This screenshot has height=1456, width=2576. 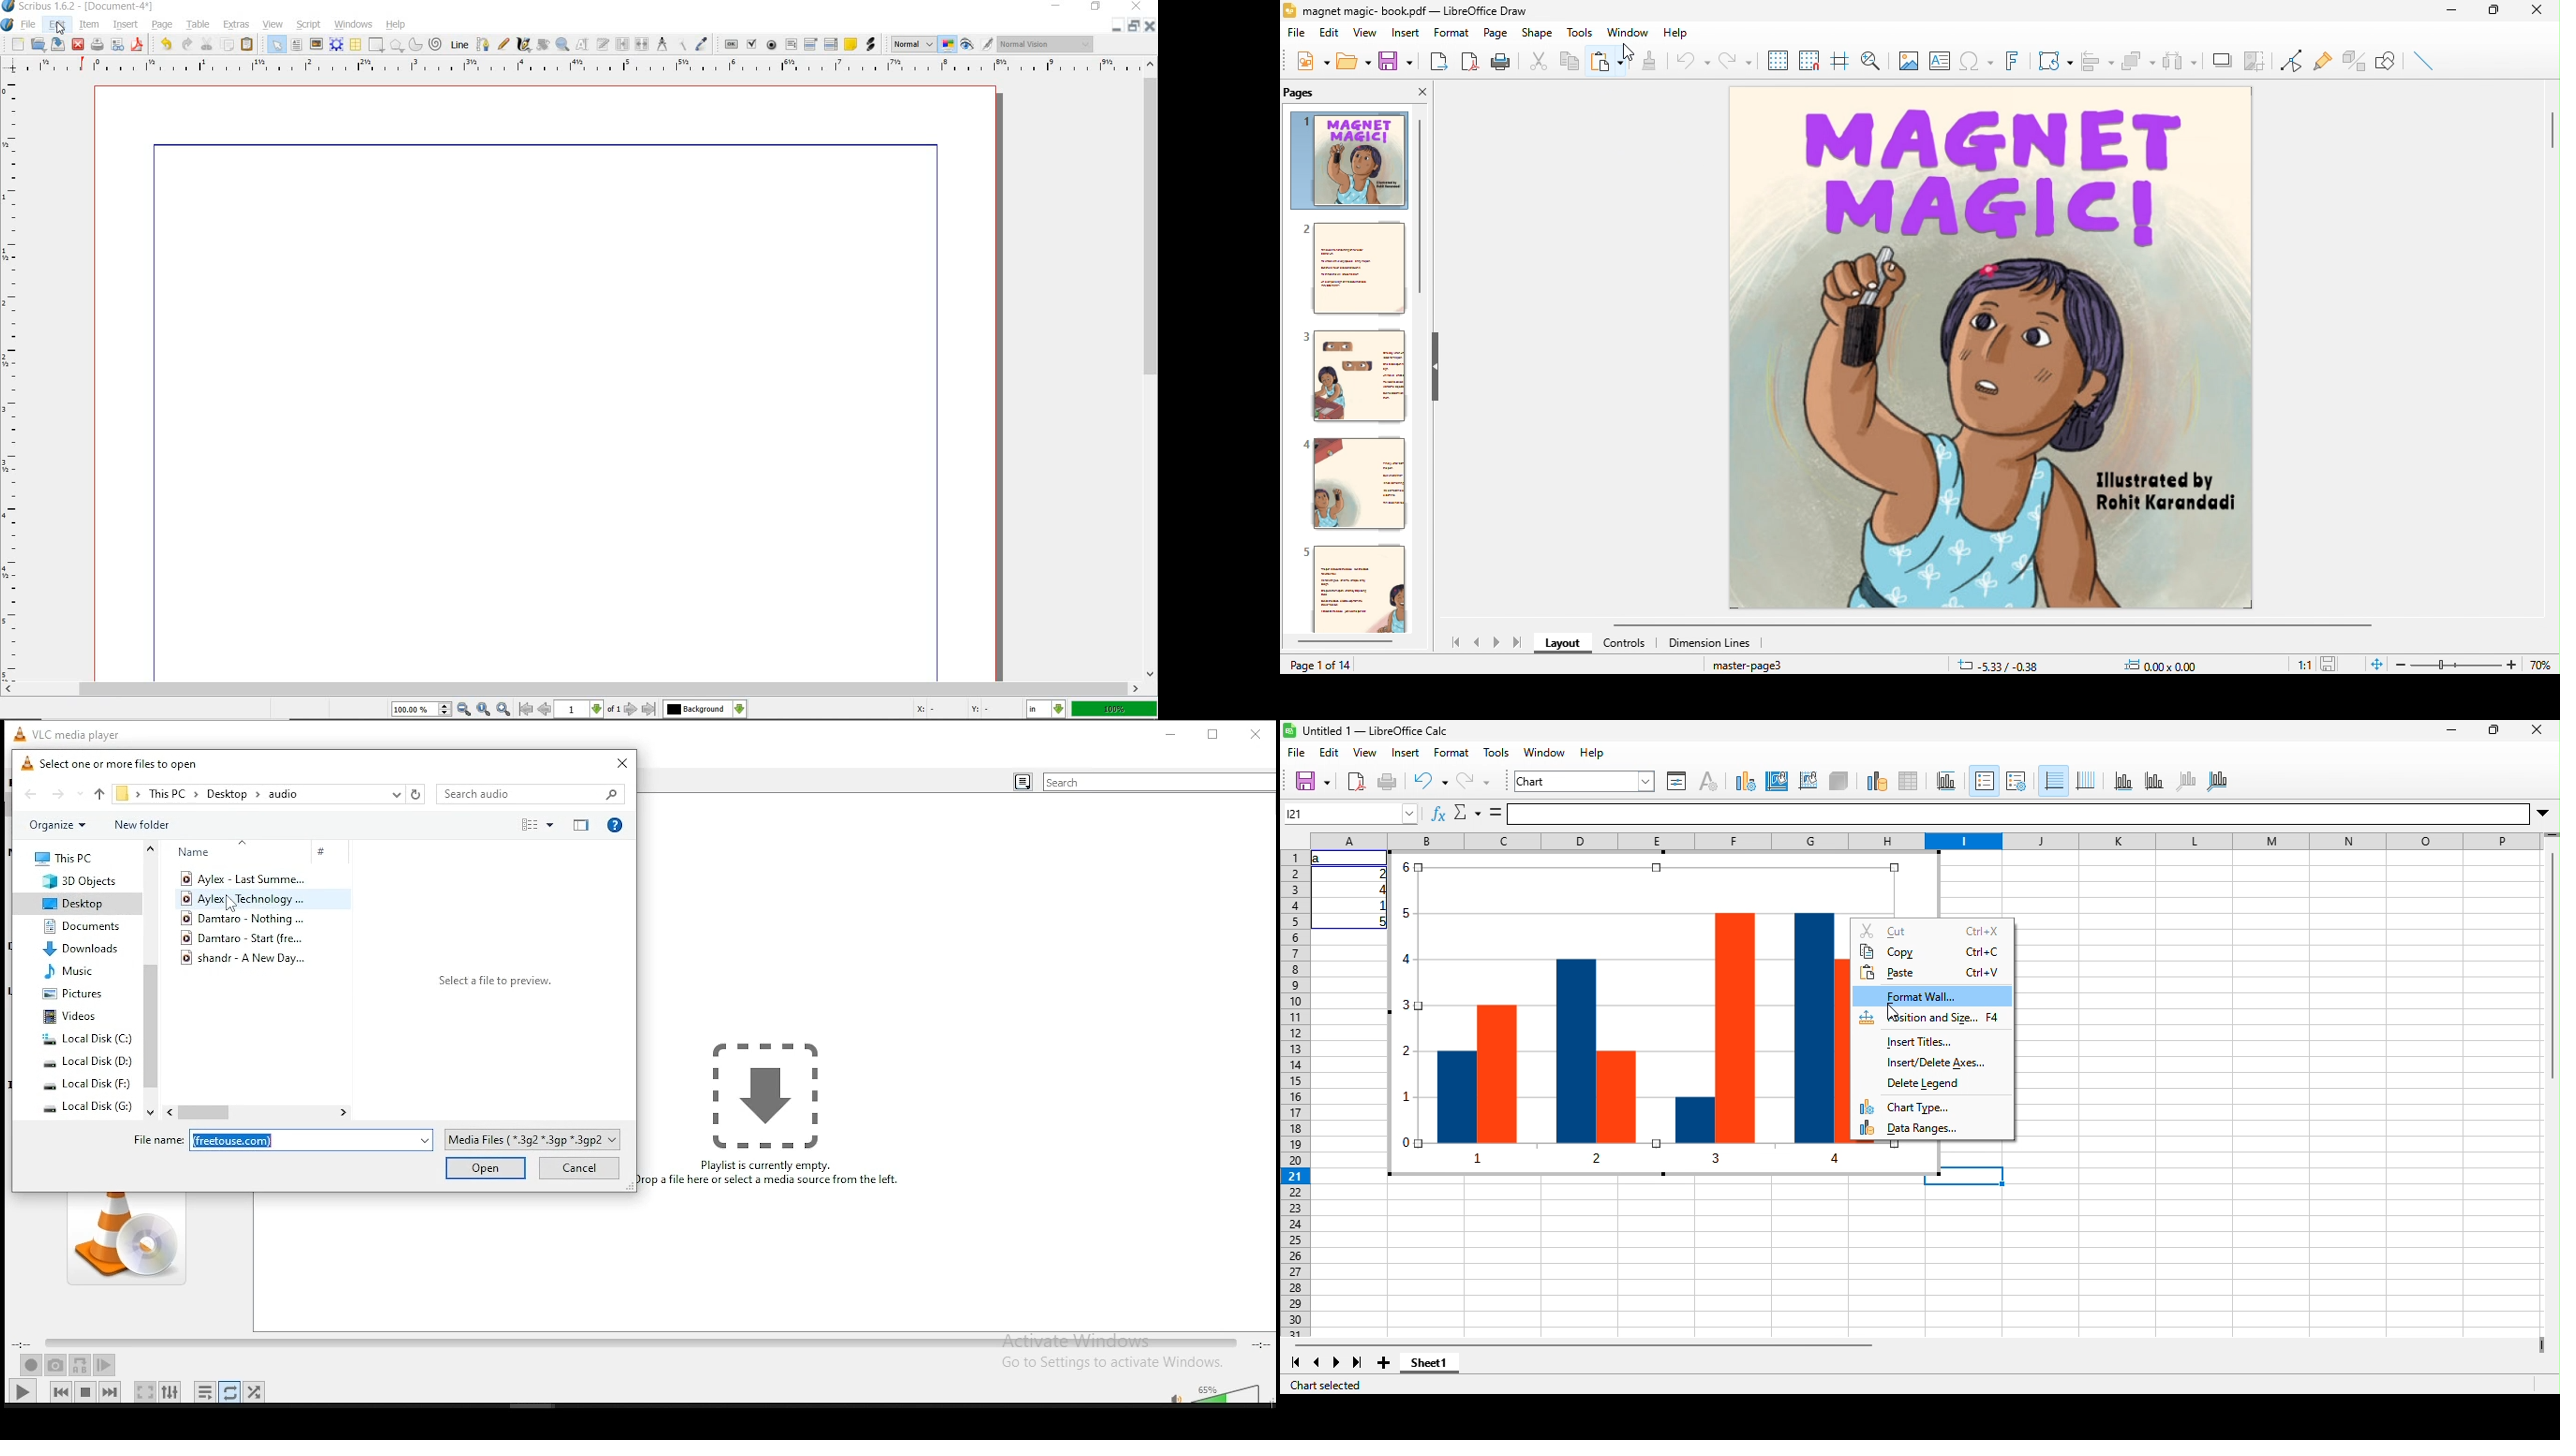 I want to click on 100.00%, so click(x=423, y=710).